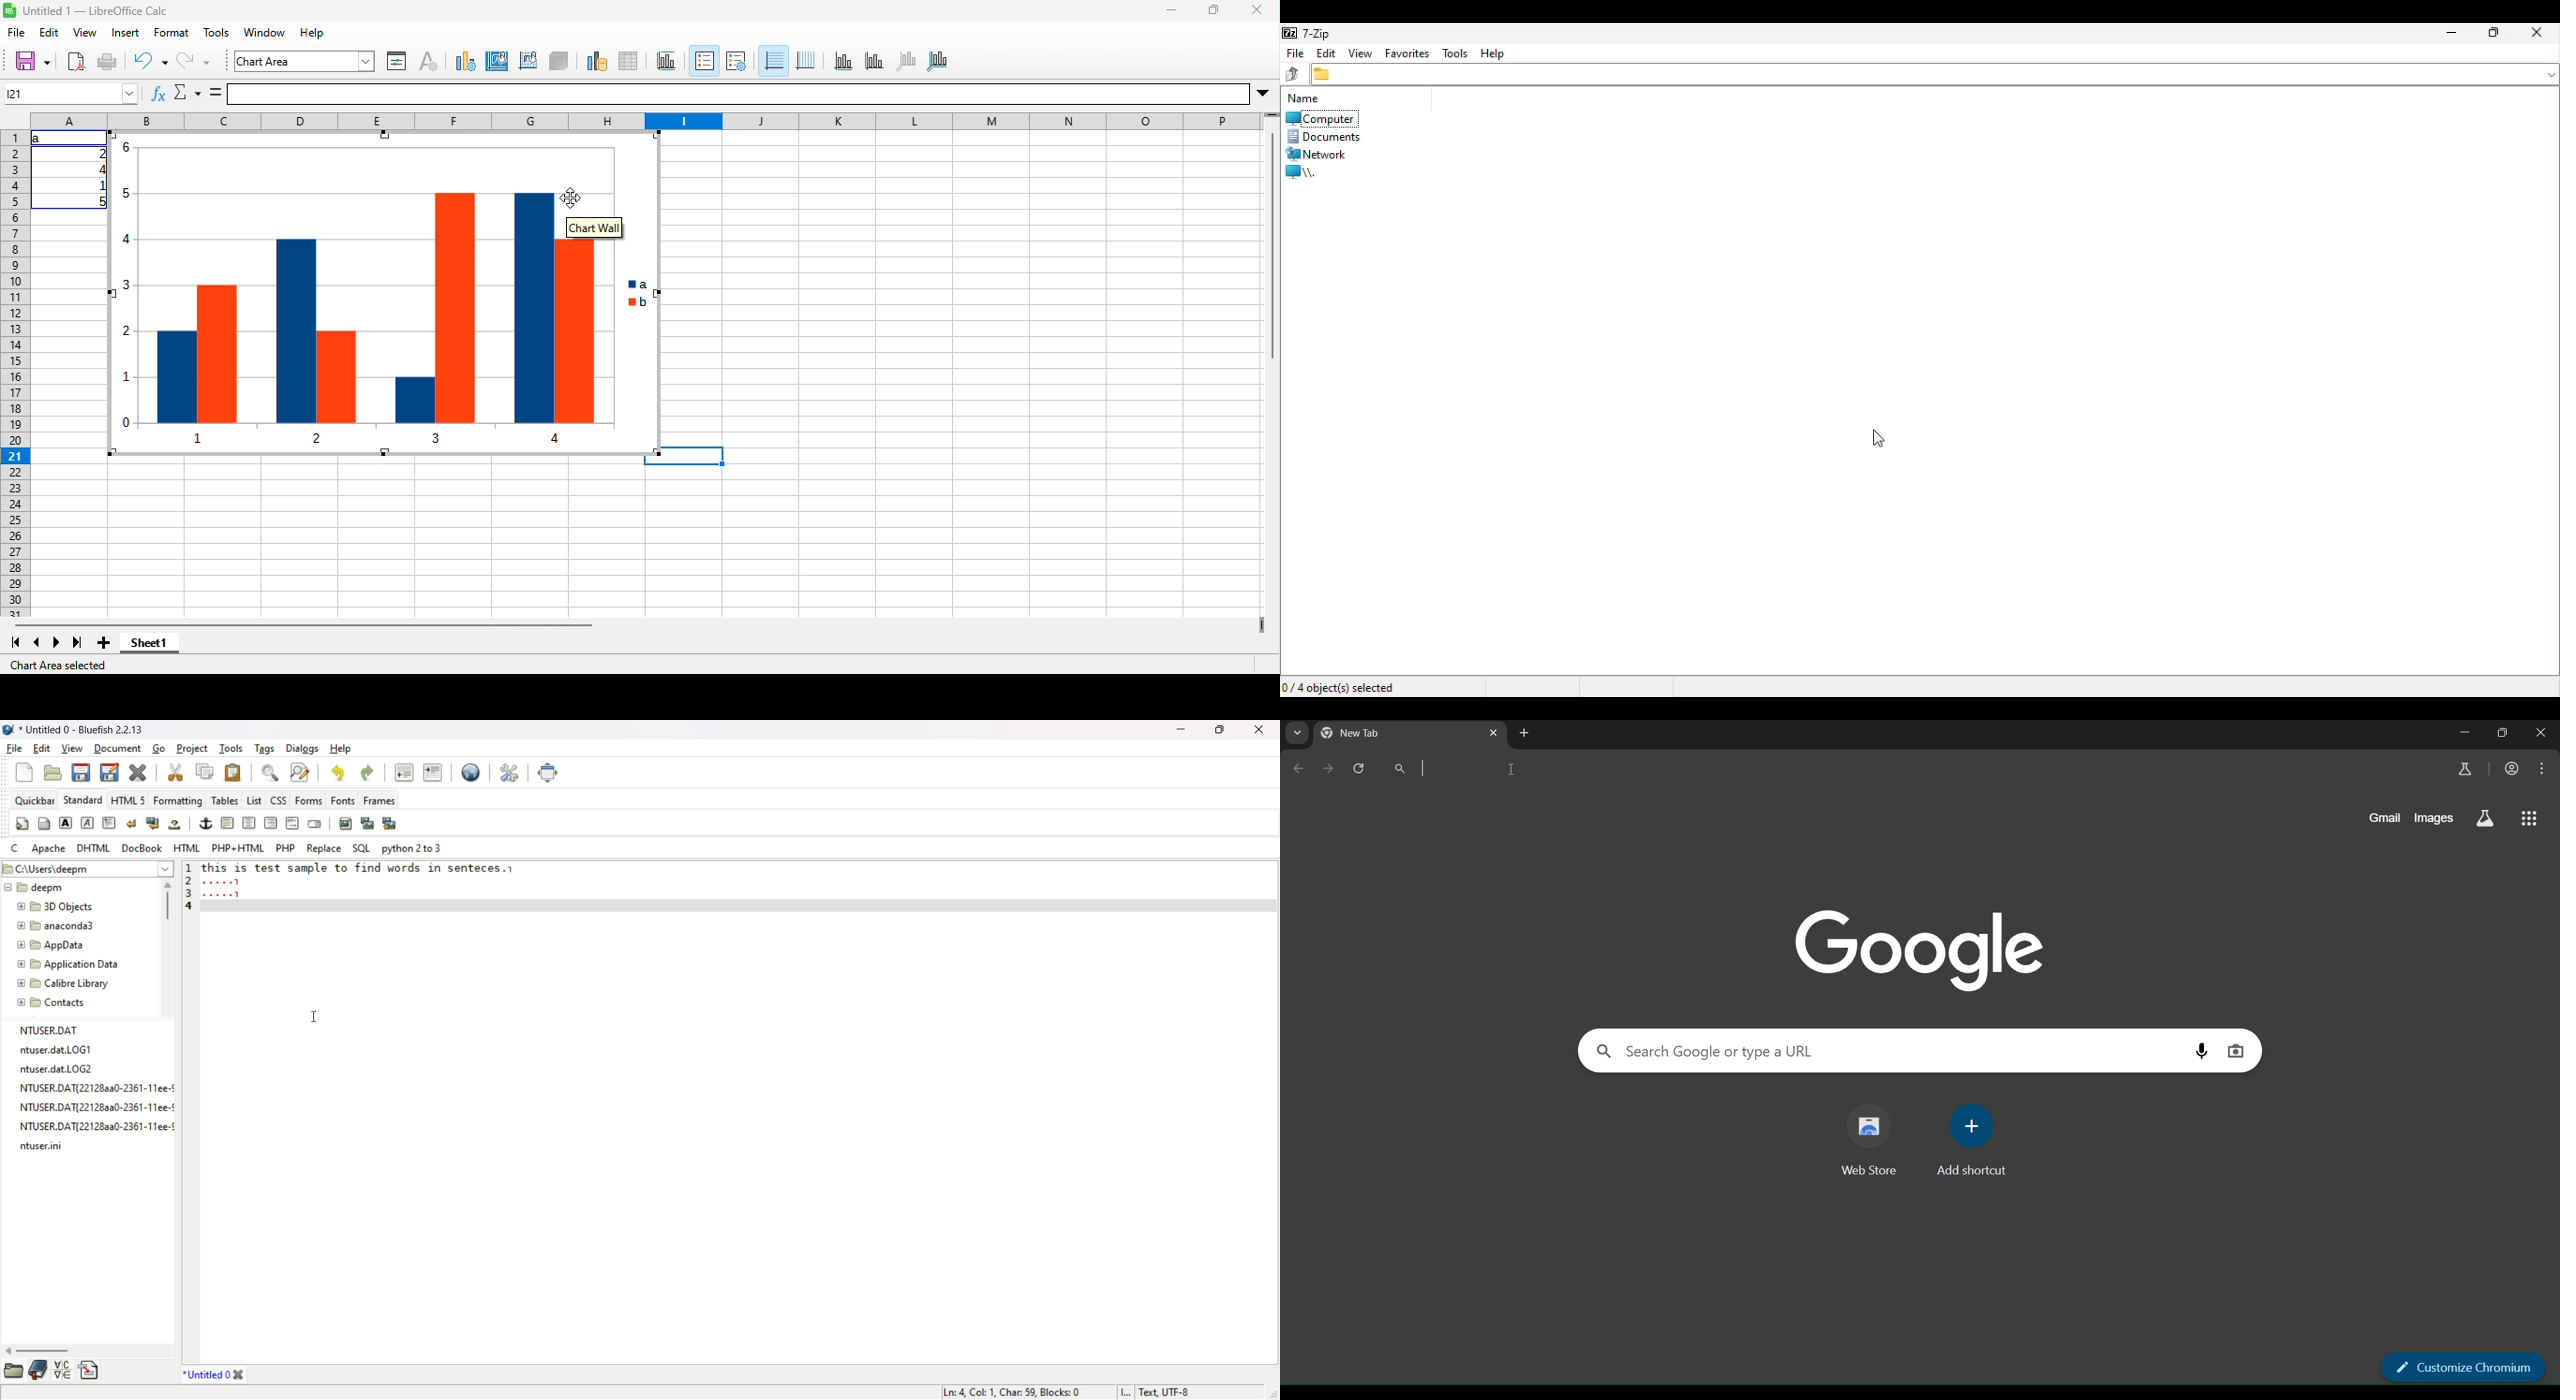 The width and height of the screenshot is (2576, 1400). Describe the element at coordinates (233, 771) in the screenshot. I see `paste` at that location.